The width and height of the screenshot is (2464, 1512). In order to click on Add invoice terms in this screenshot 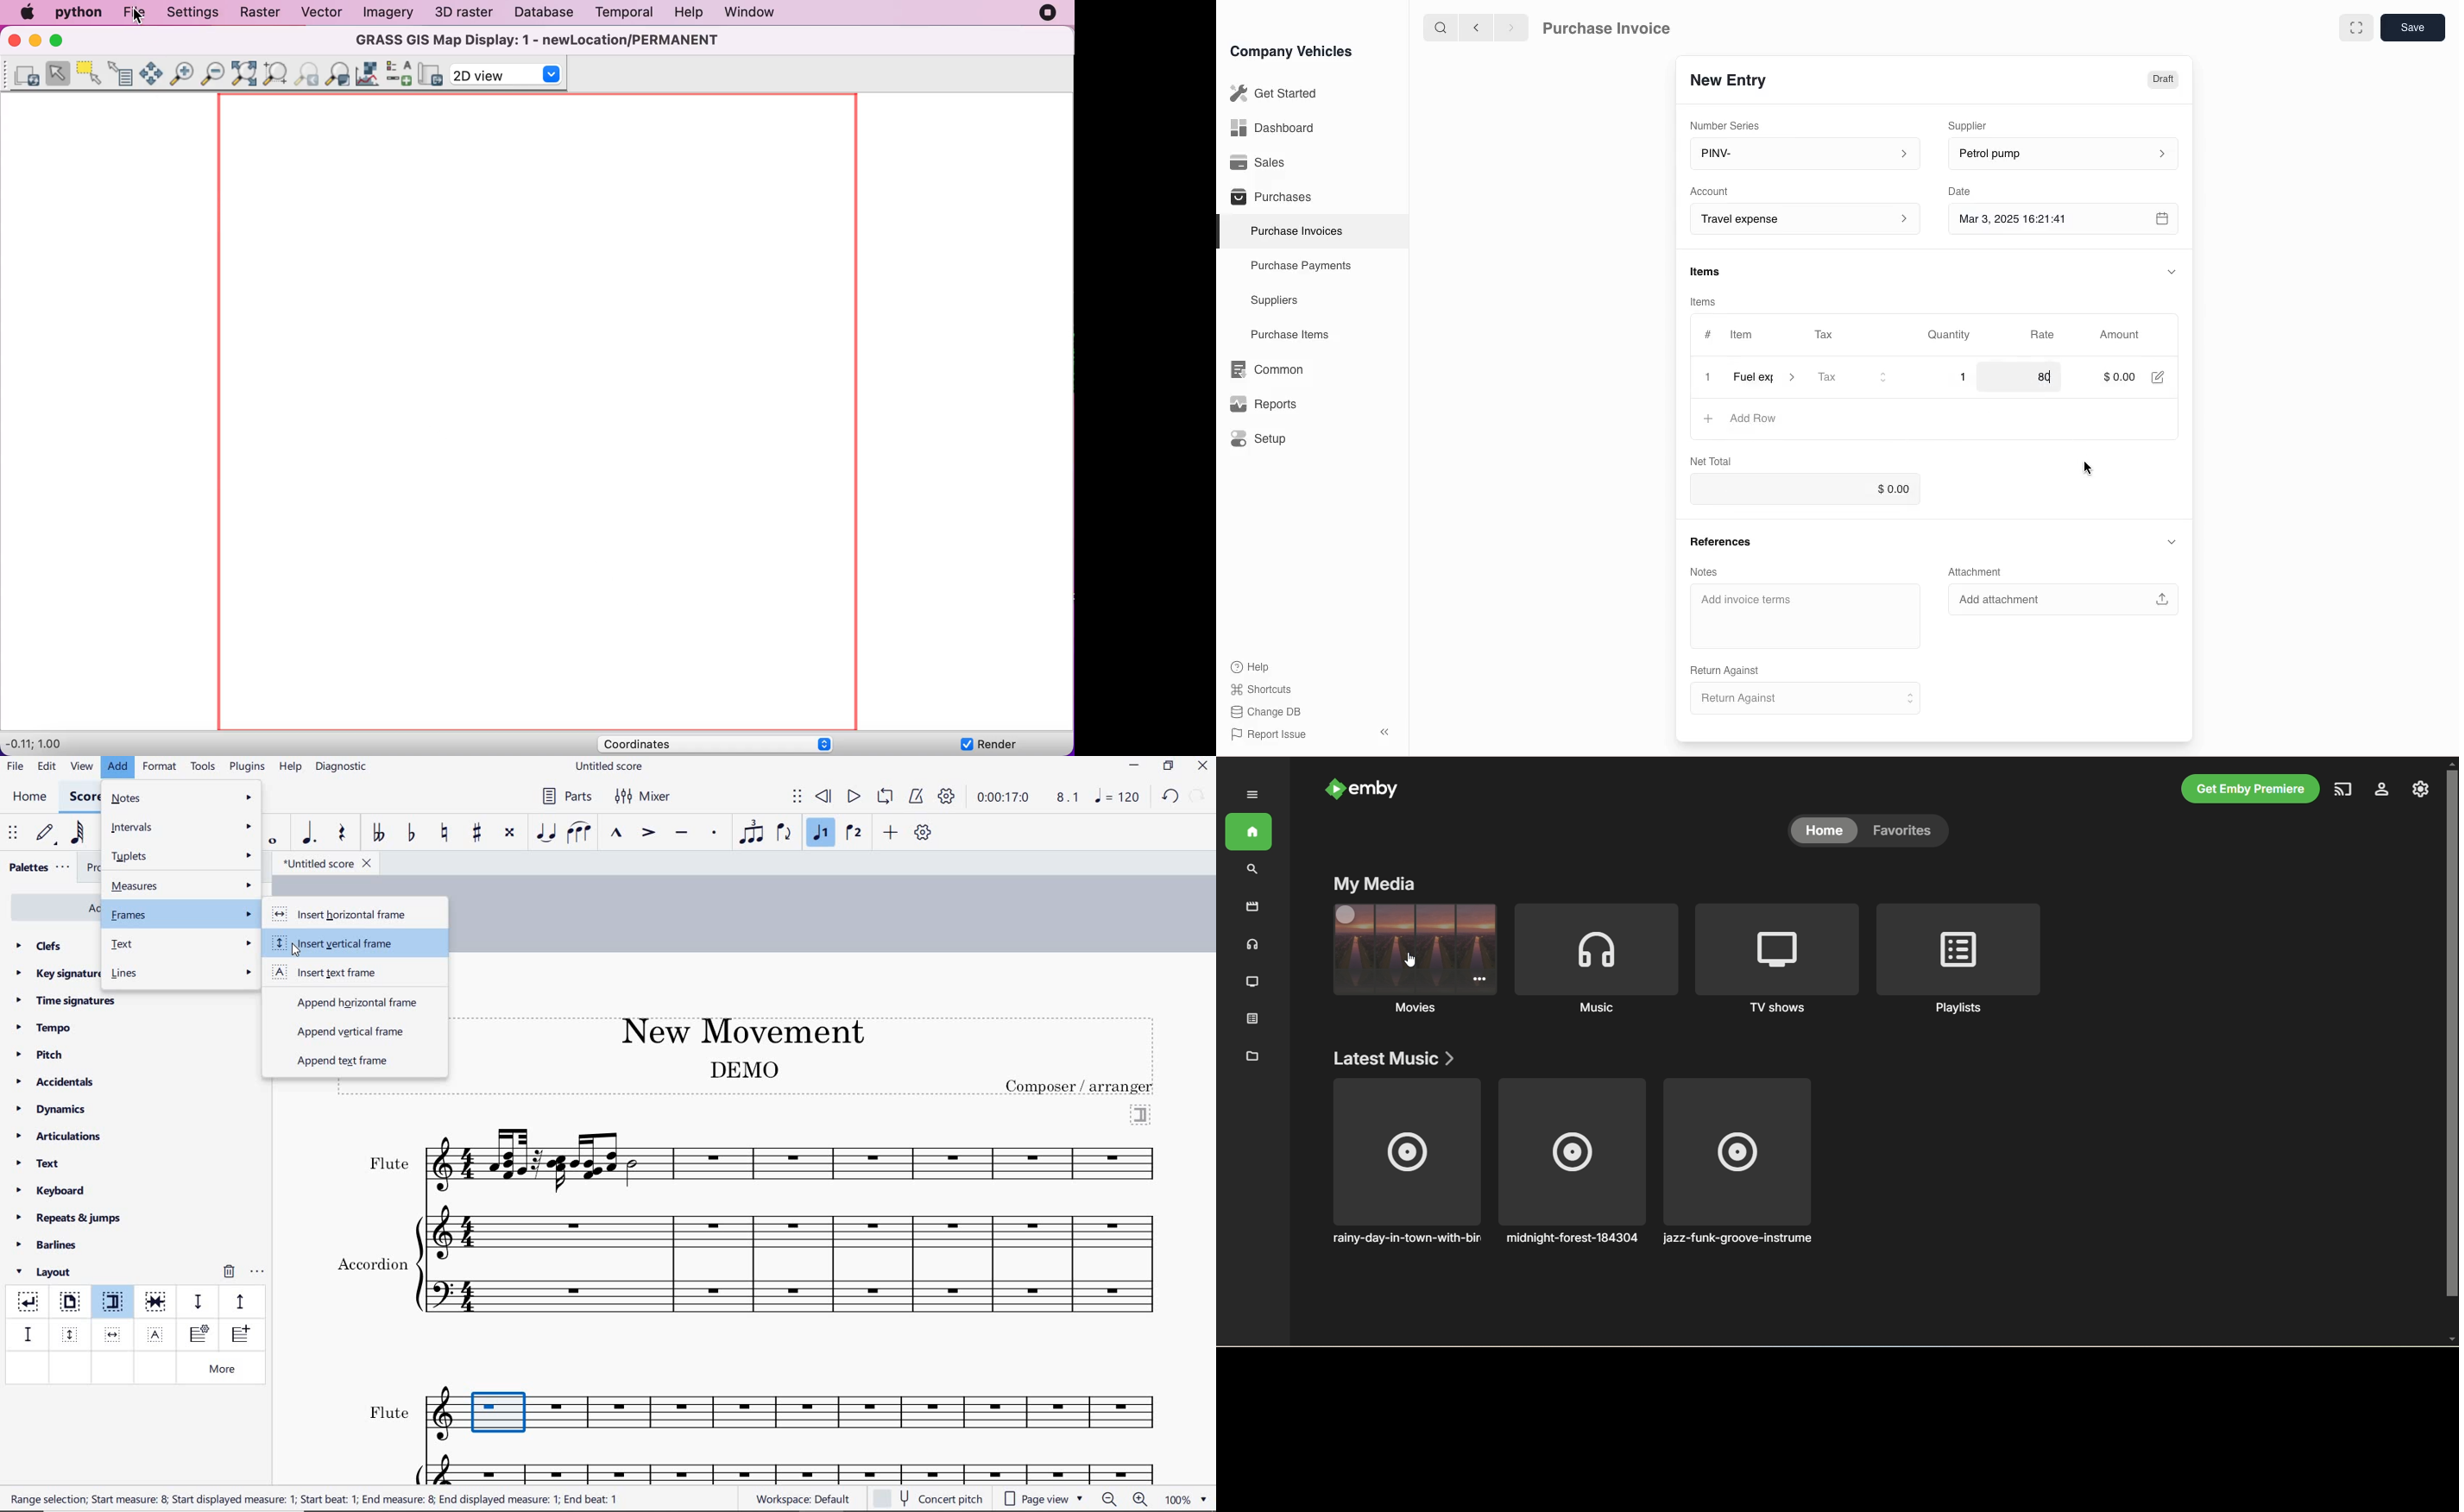, I will do `click(1806, 617)`.